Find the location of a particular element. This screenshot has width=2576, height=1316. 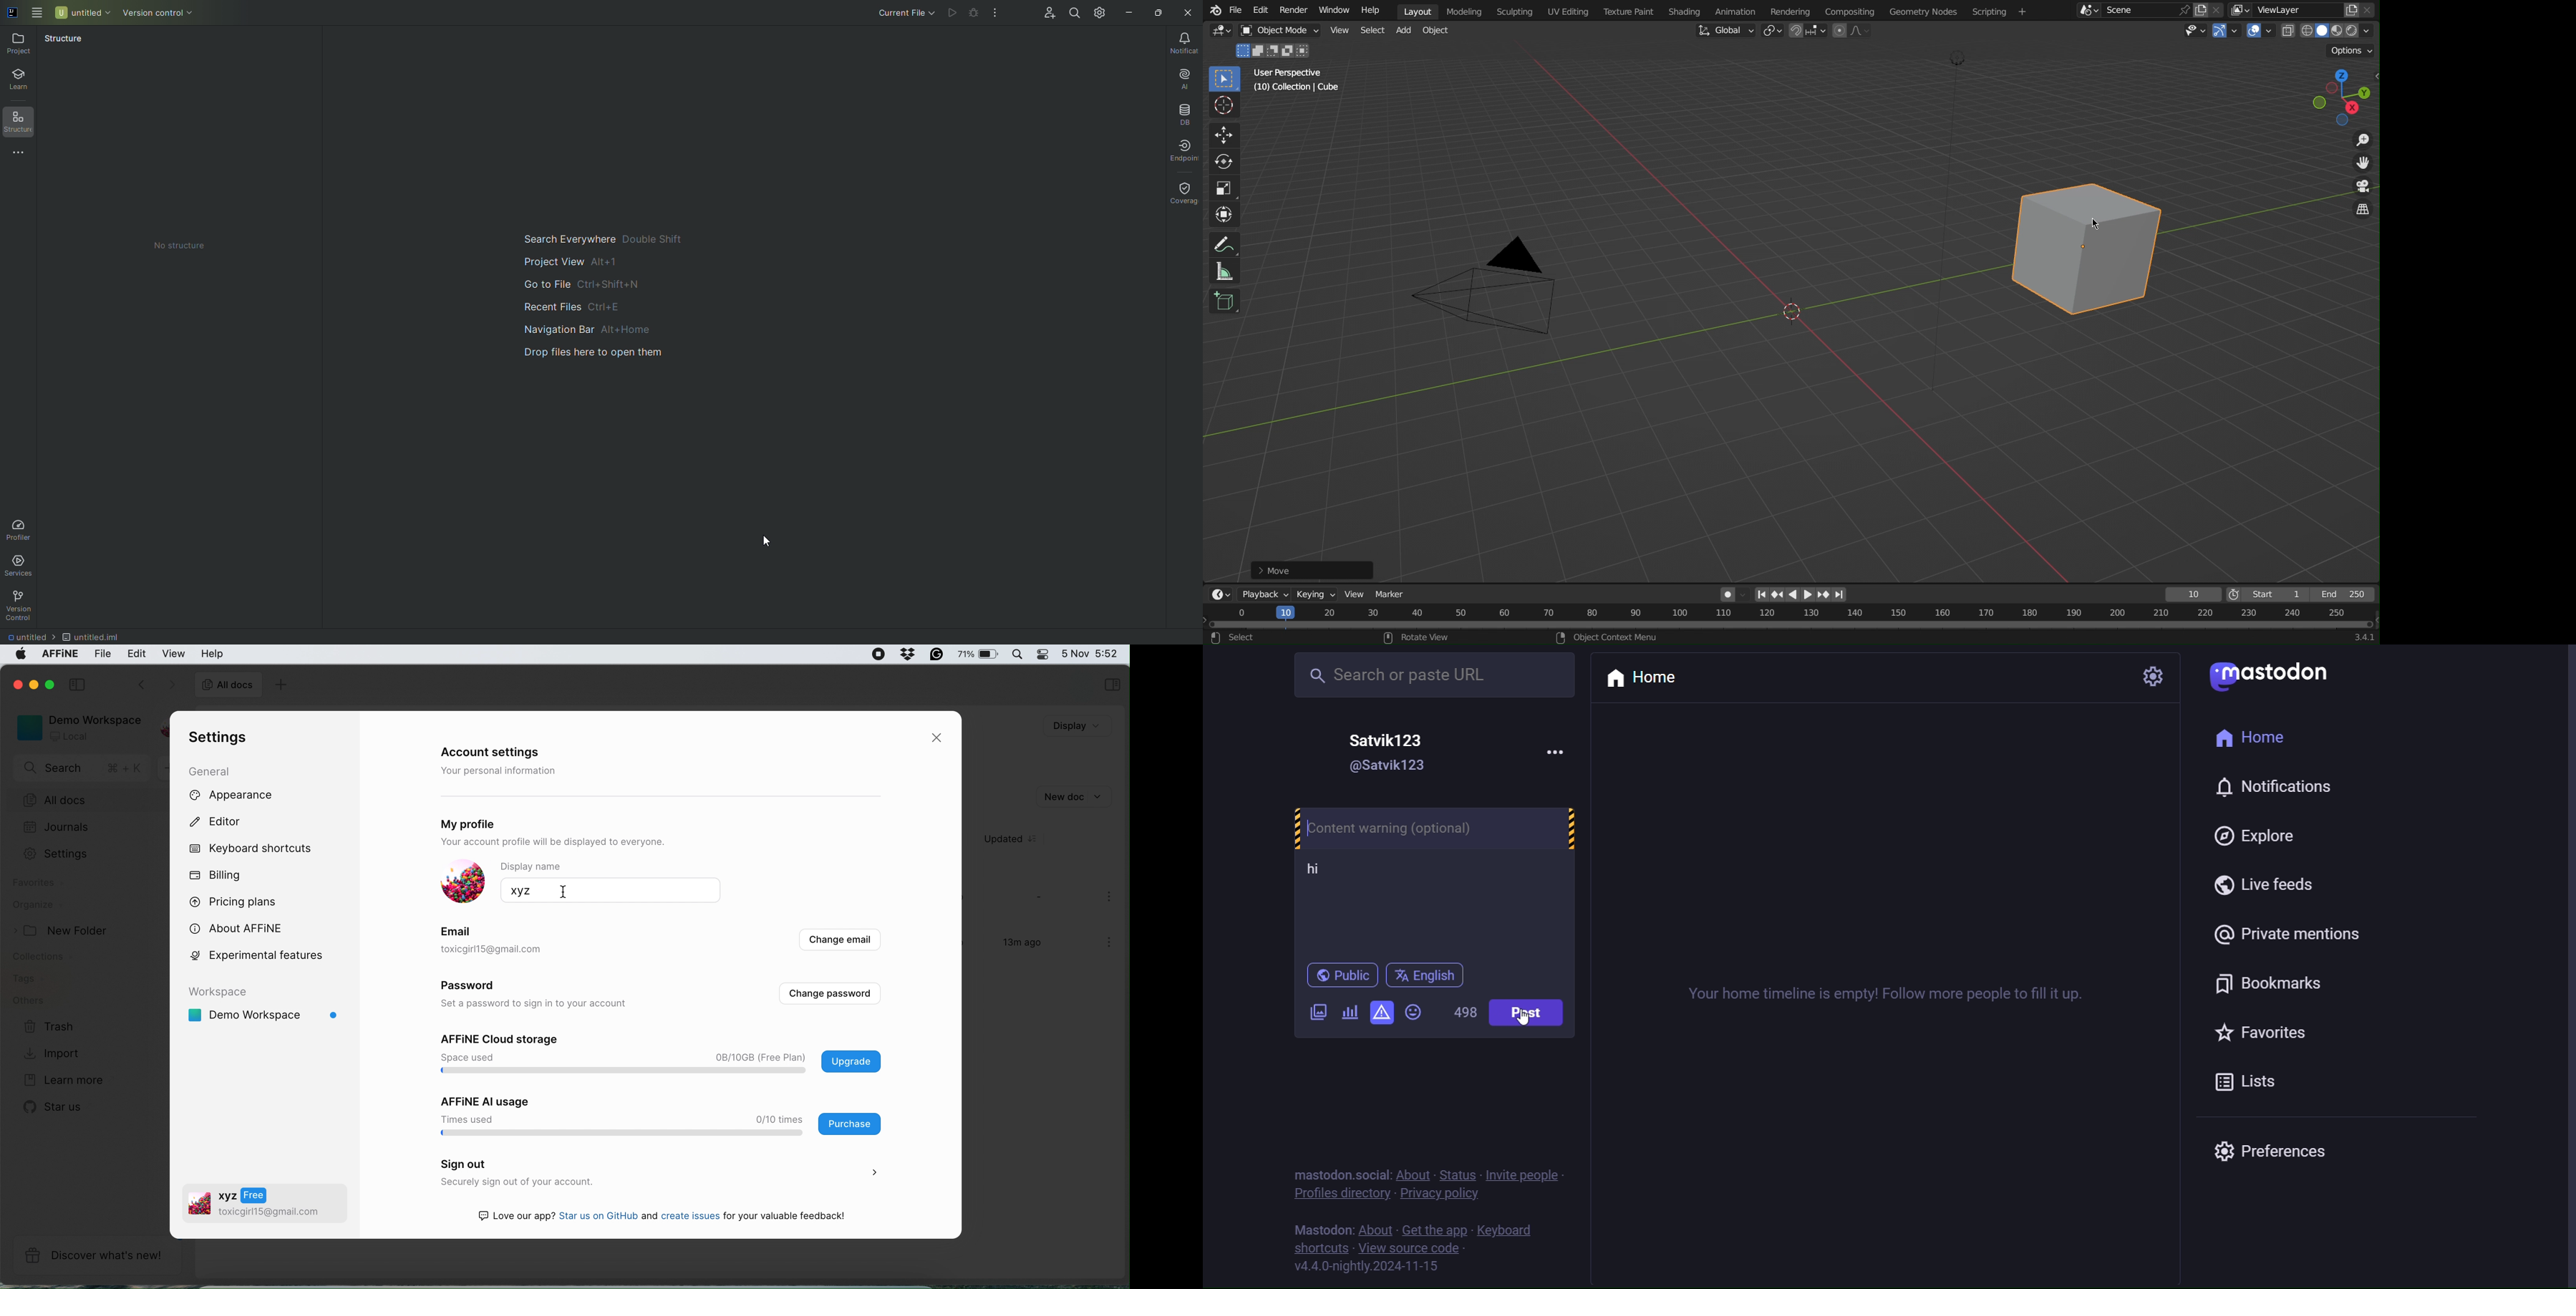

Cursor is located at coordinates (2094, 226).